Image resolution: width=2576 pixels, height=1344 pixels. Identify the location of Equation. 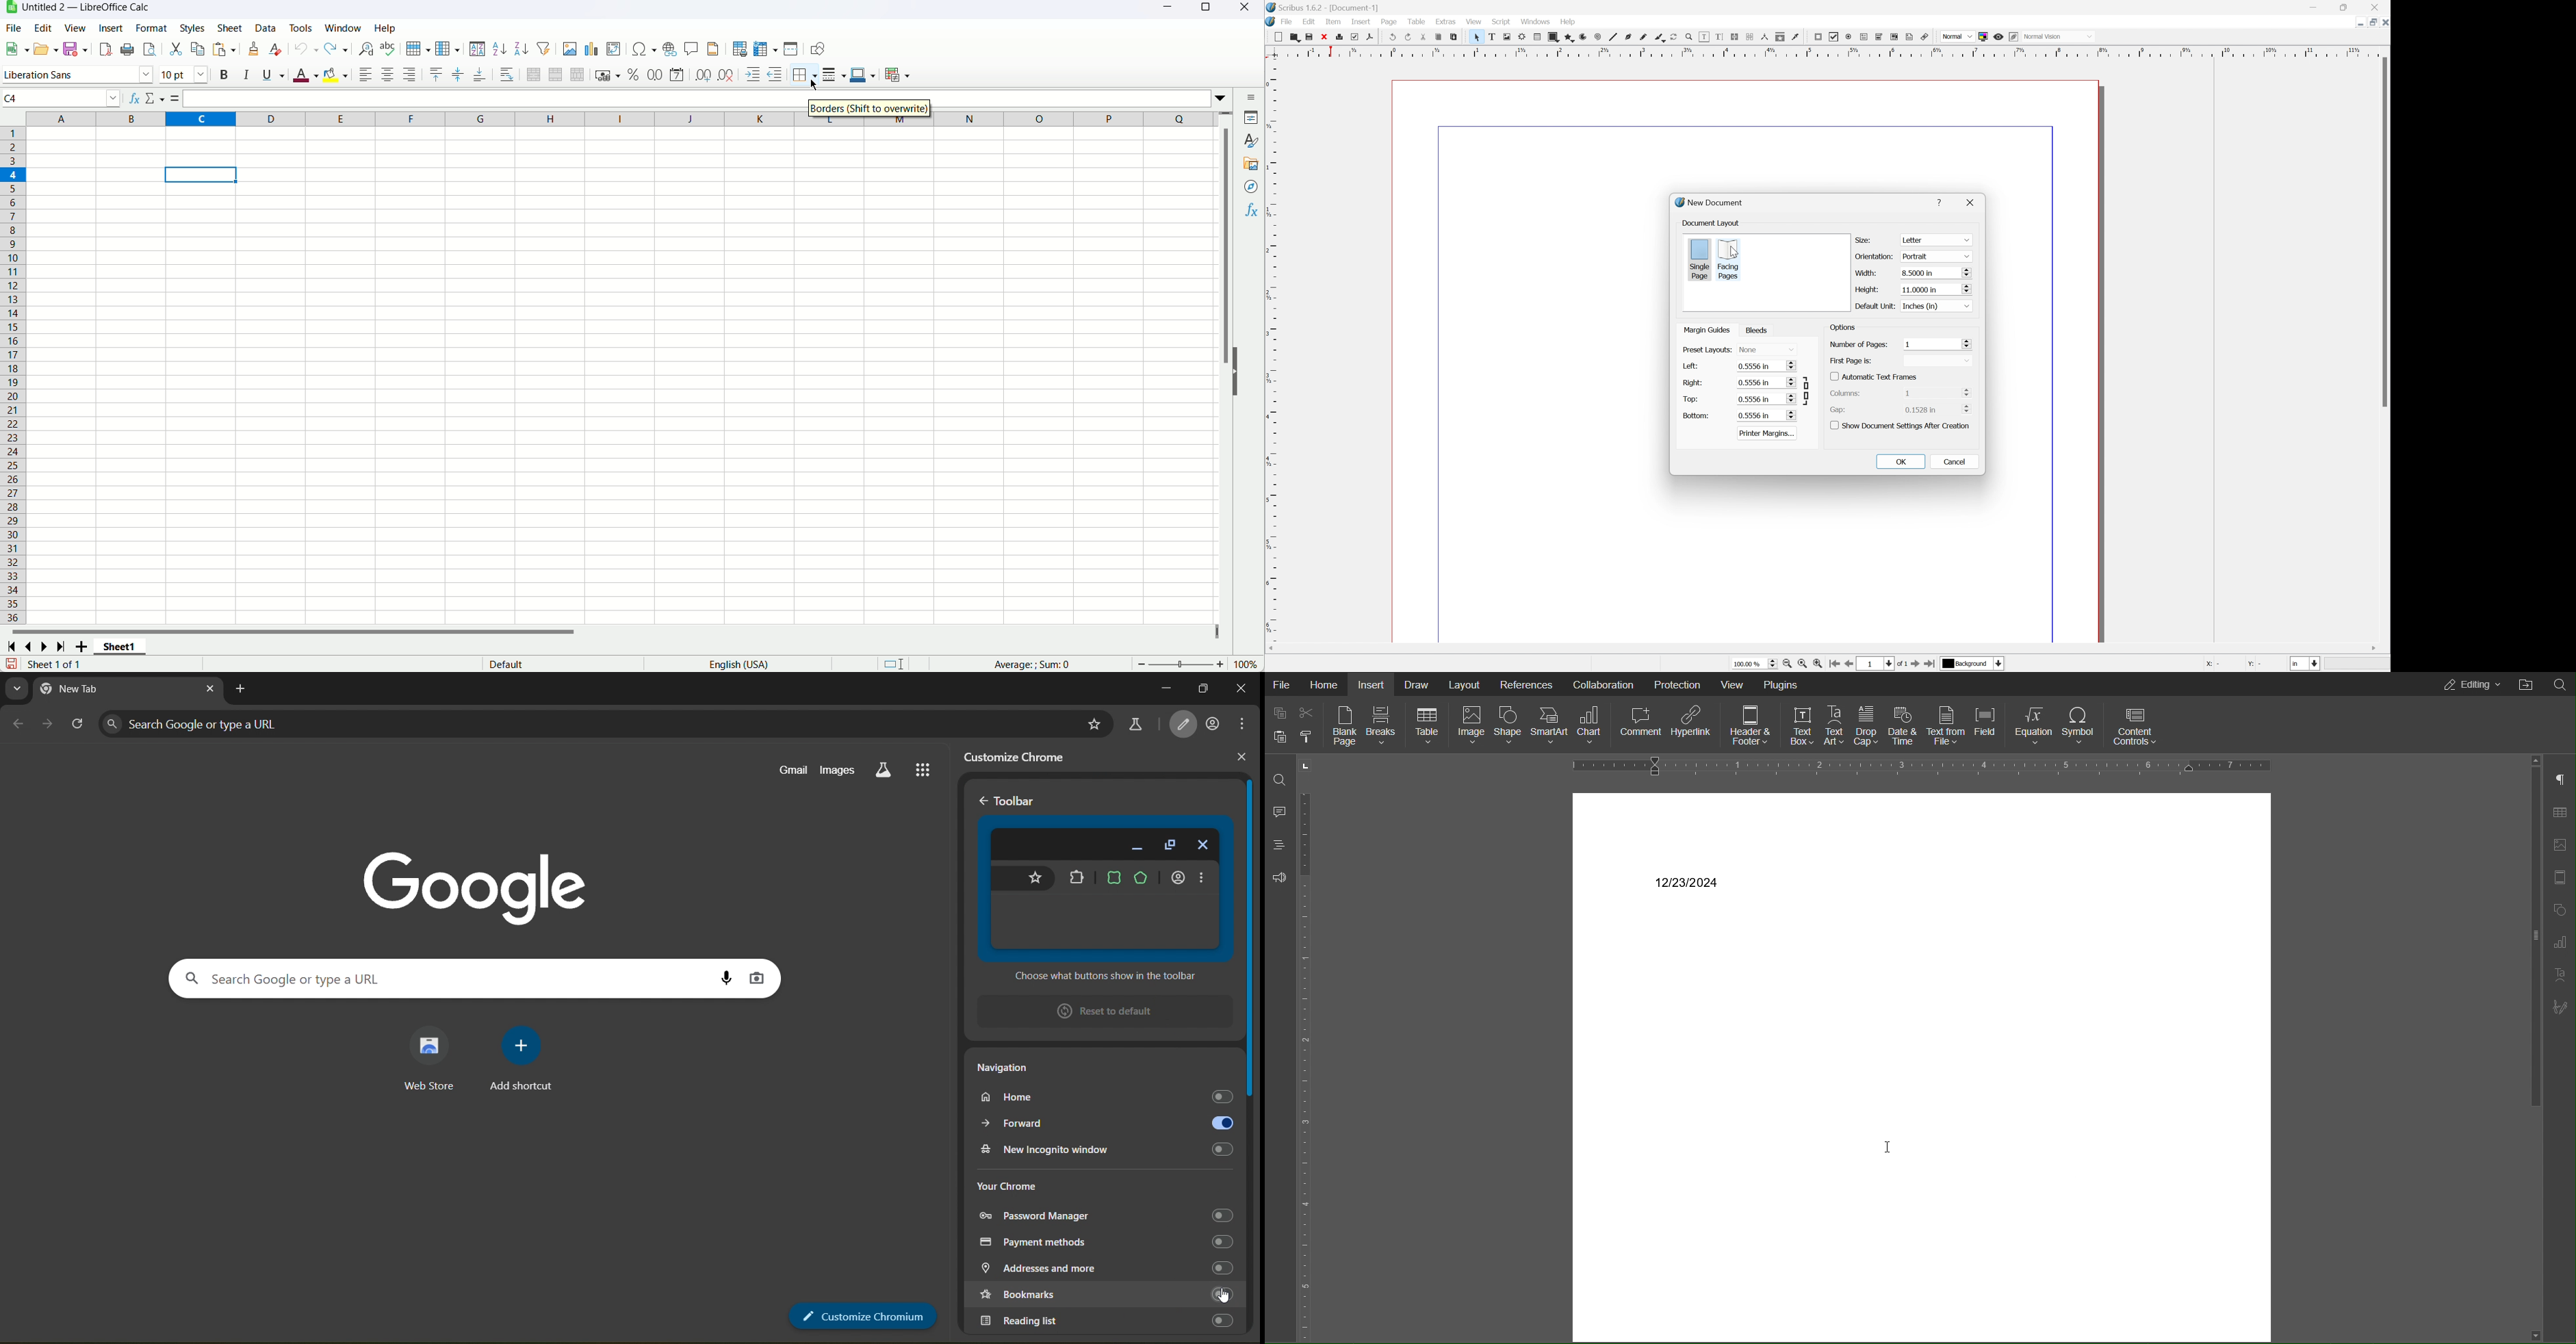
(2035, 725).